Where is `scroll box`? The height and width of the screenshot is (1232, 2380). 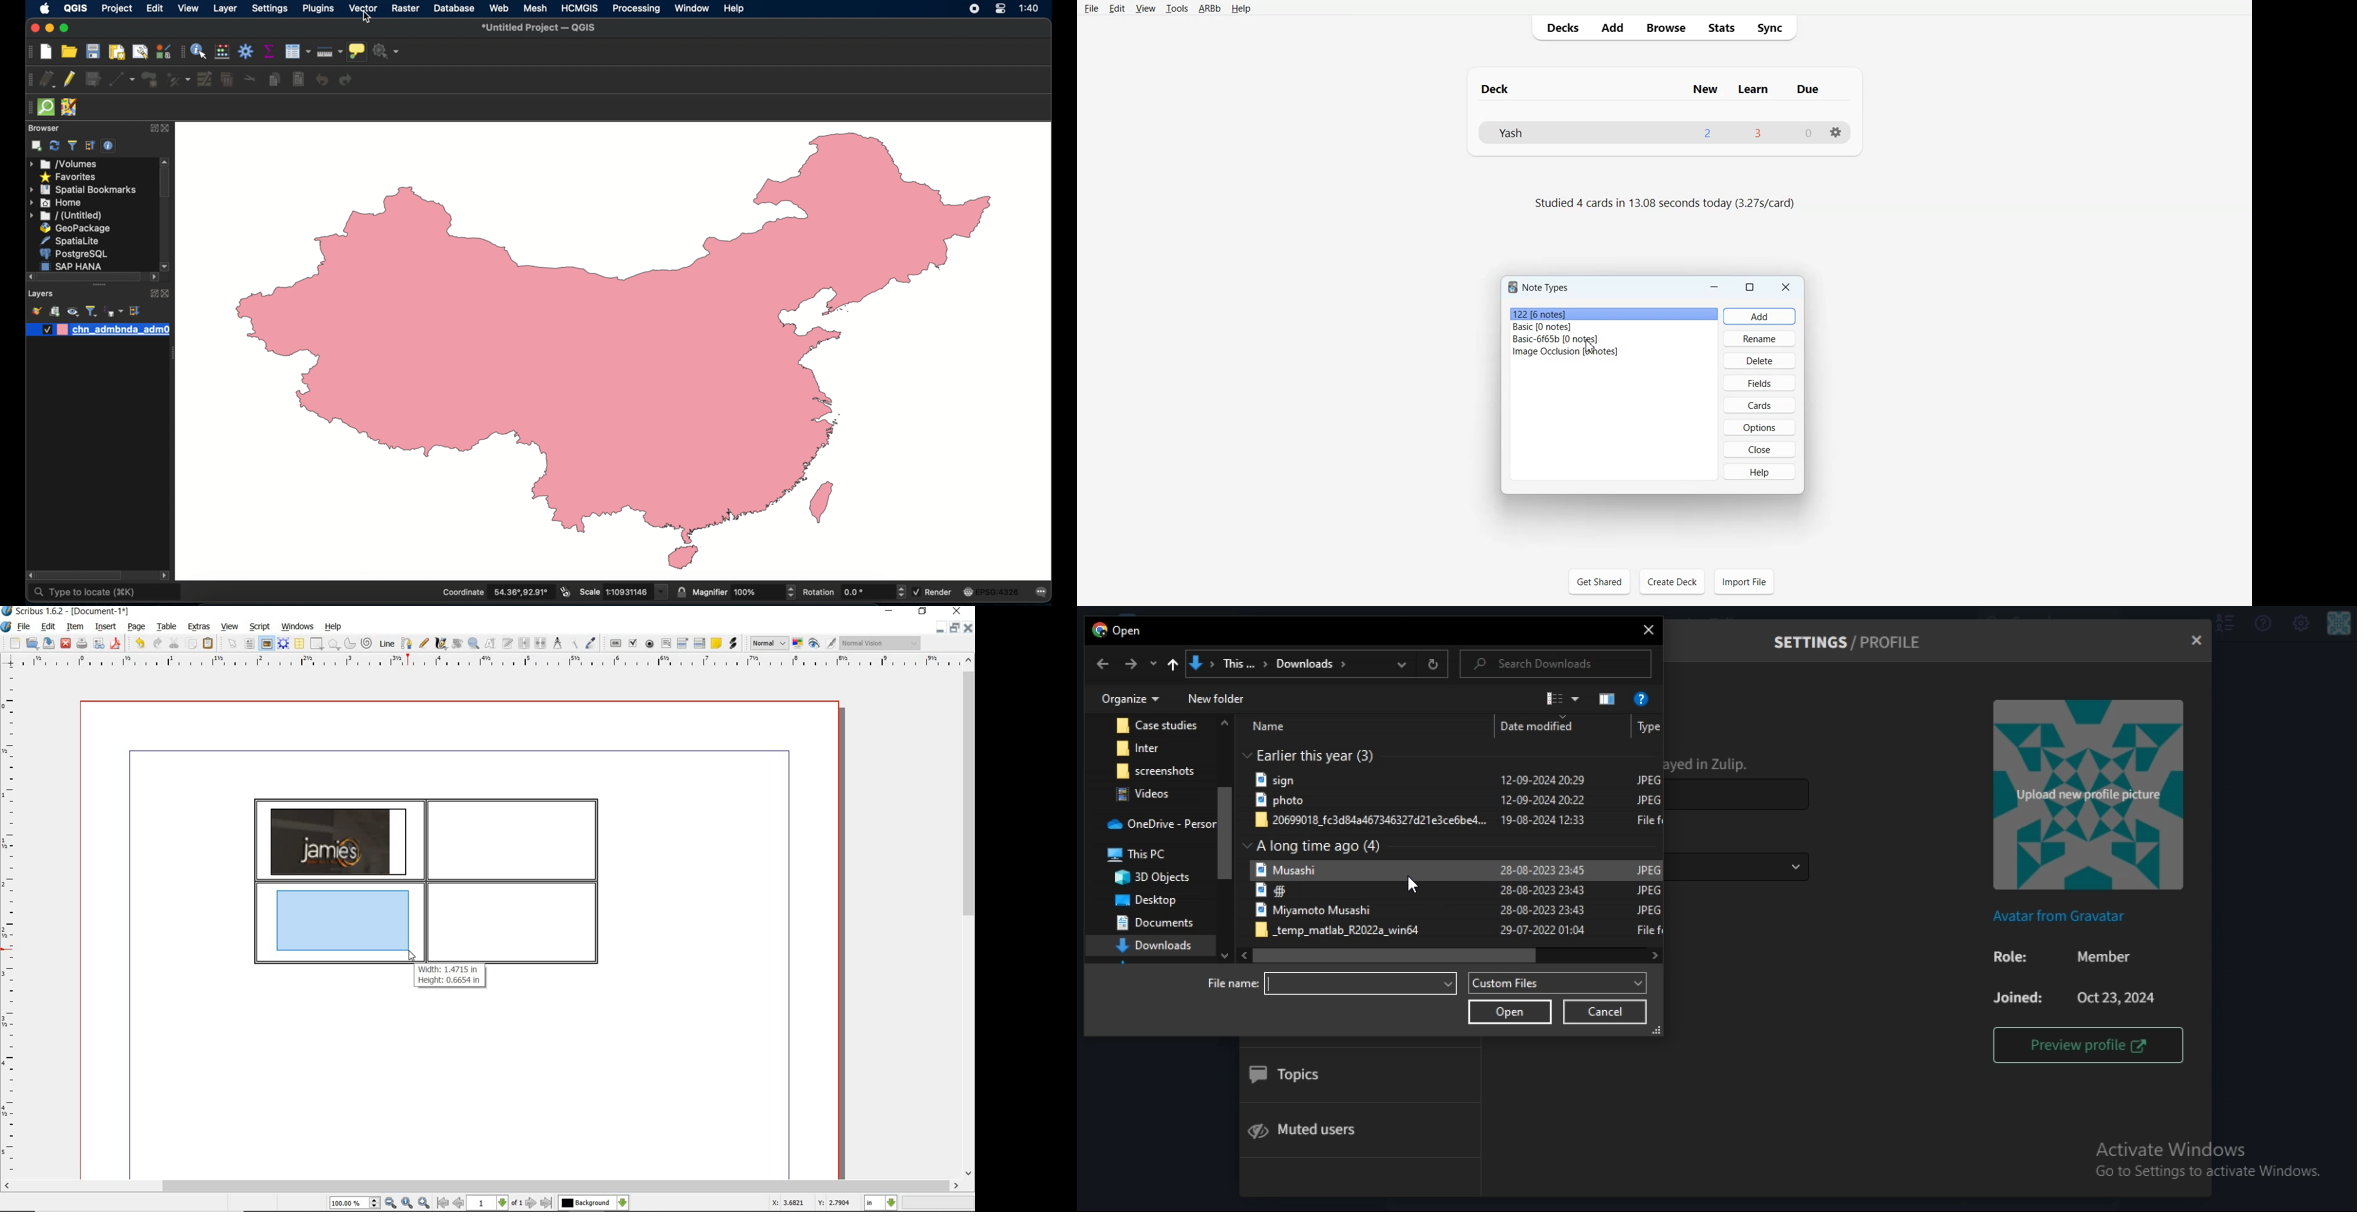 scroll box is located at coordinates (79, 575).